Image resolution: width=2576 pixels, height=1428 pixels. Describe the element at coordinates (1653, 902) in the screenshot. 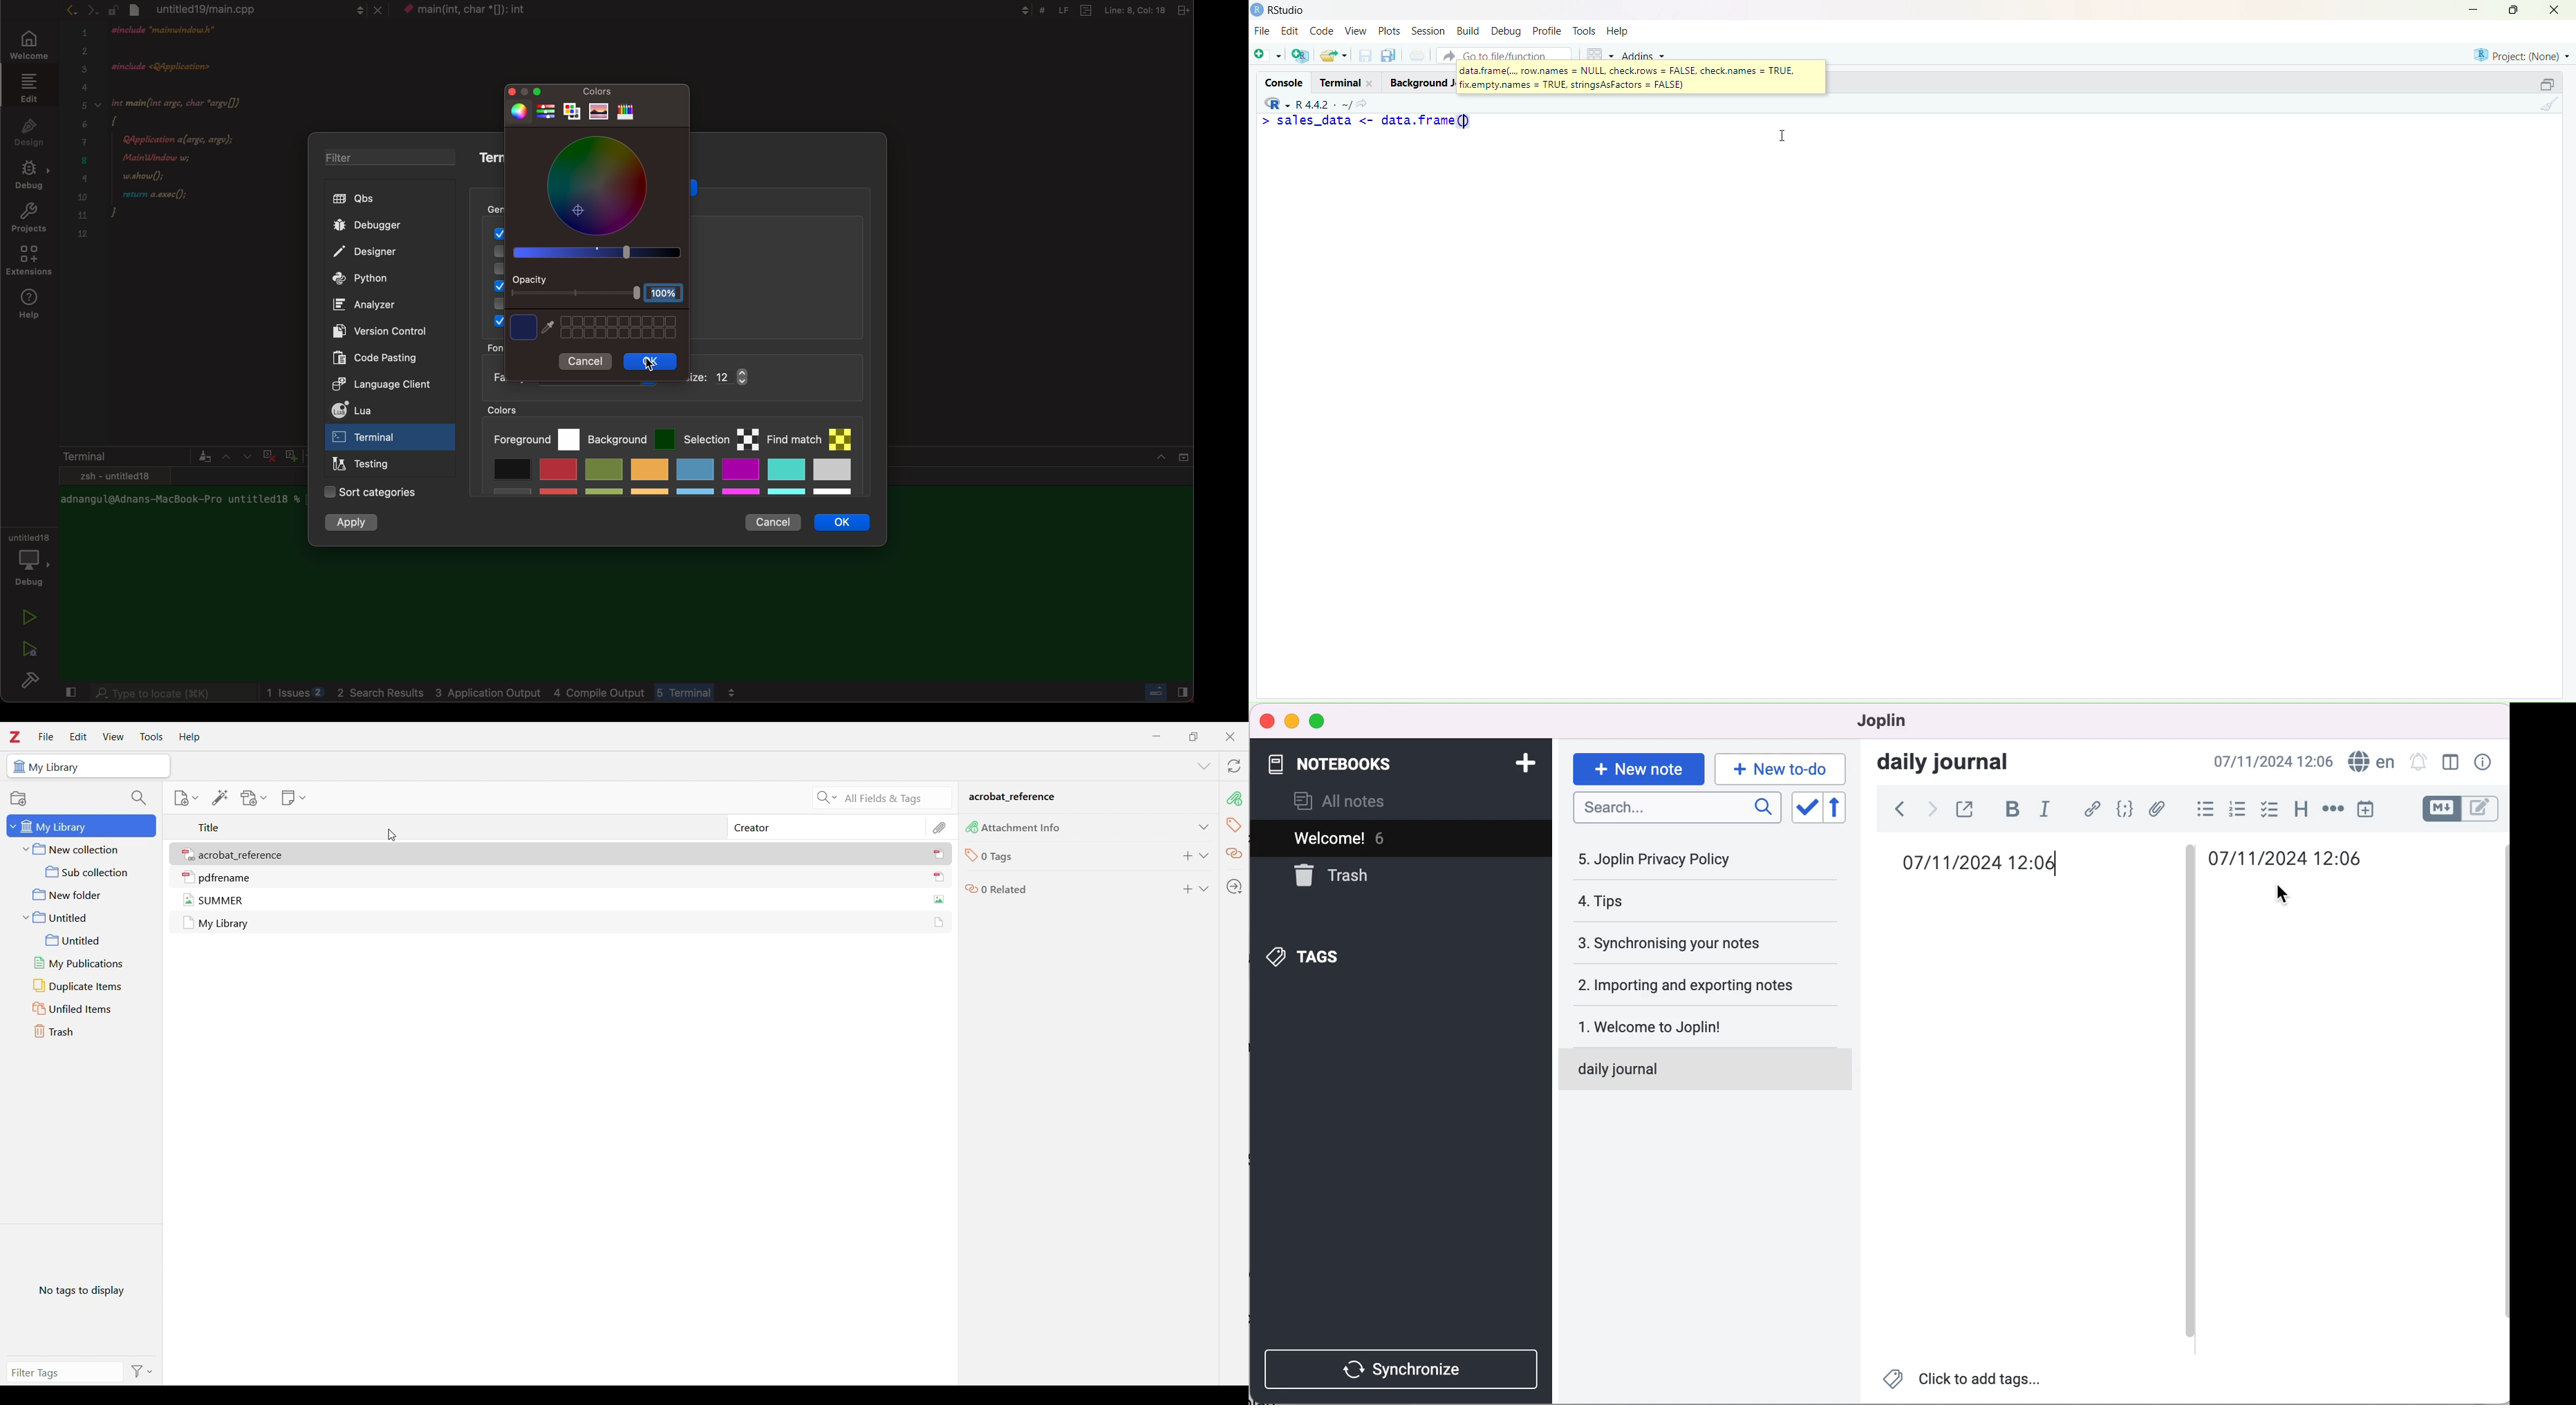

I see `tips` at that location.